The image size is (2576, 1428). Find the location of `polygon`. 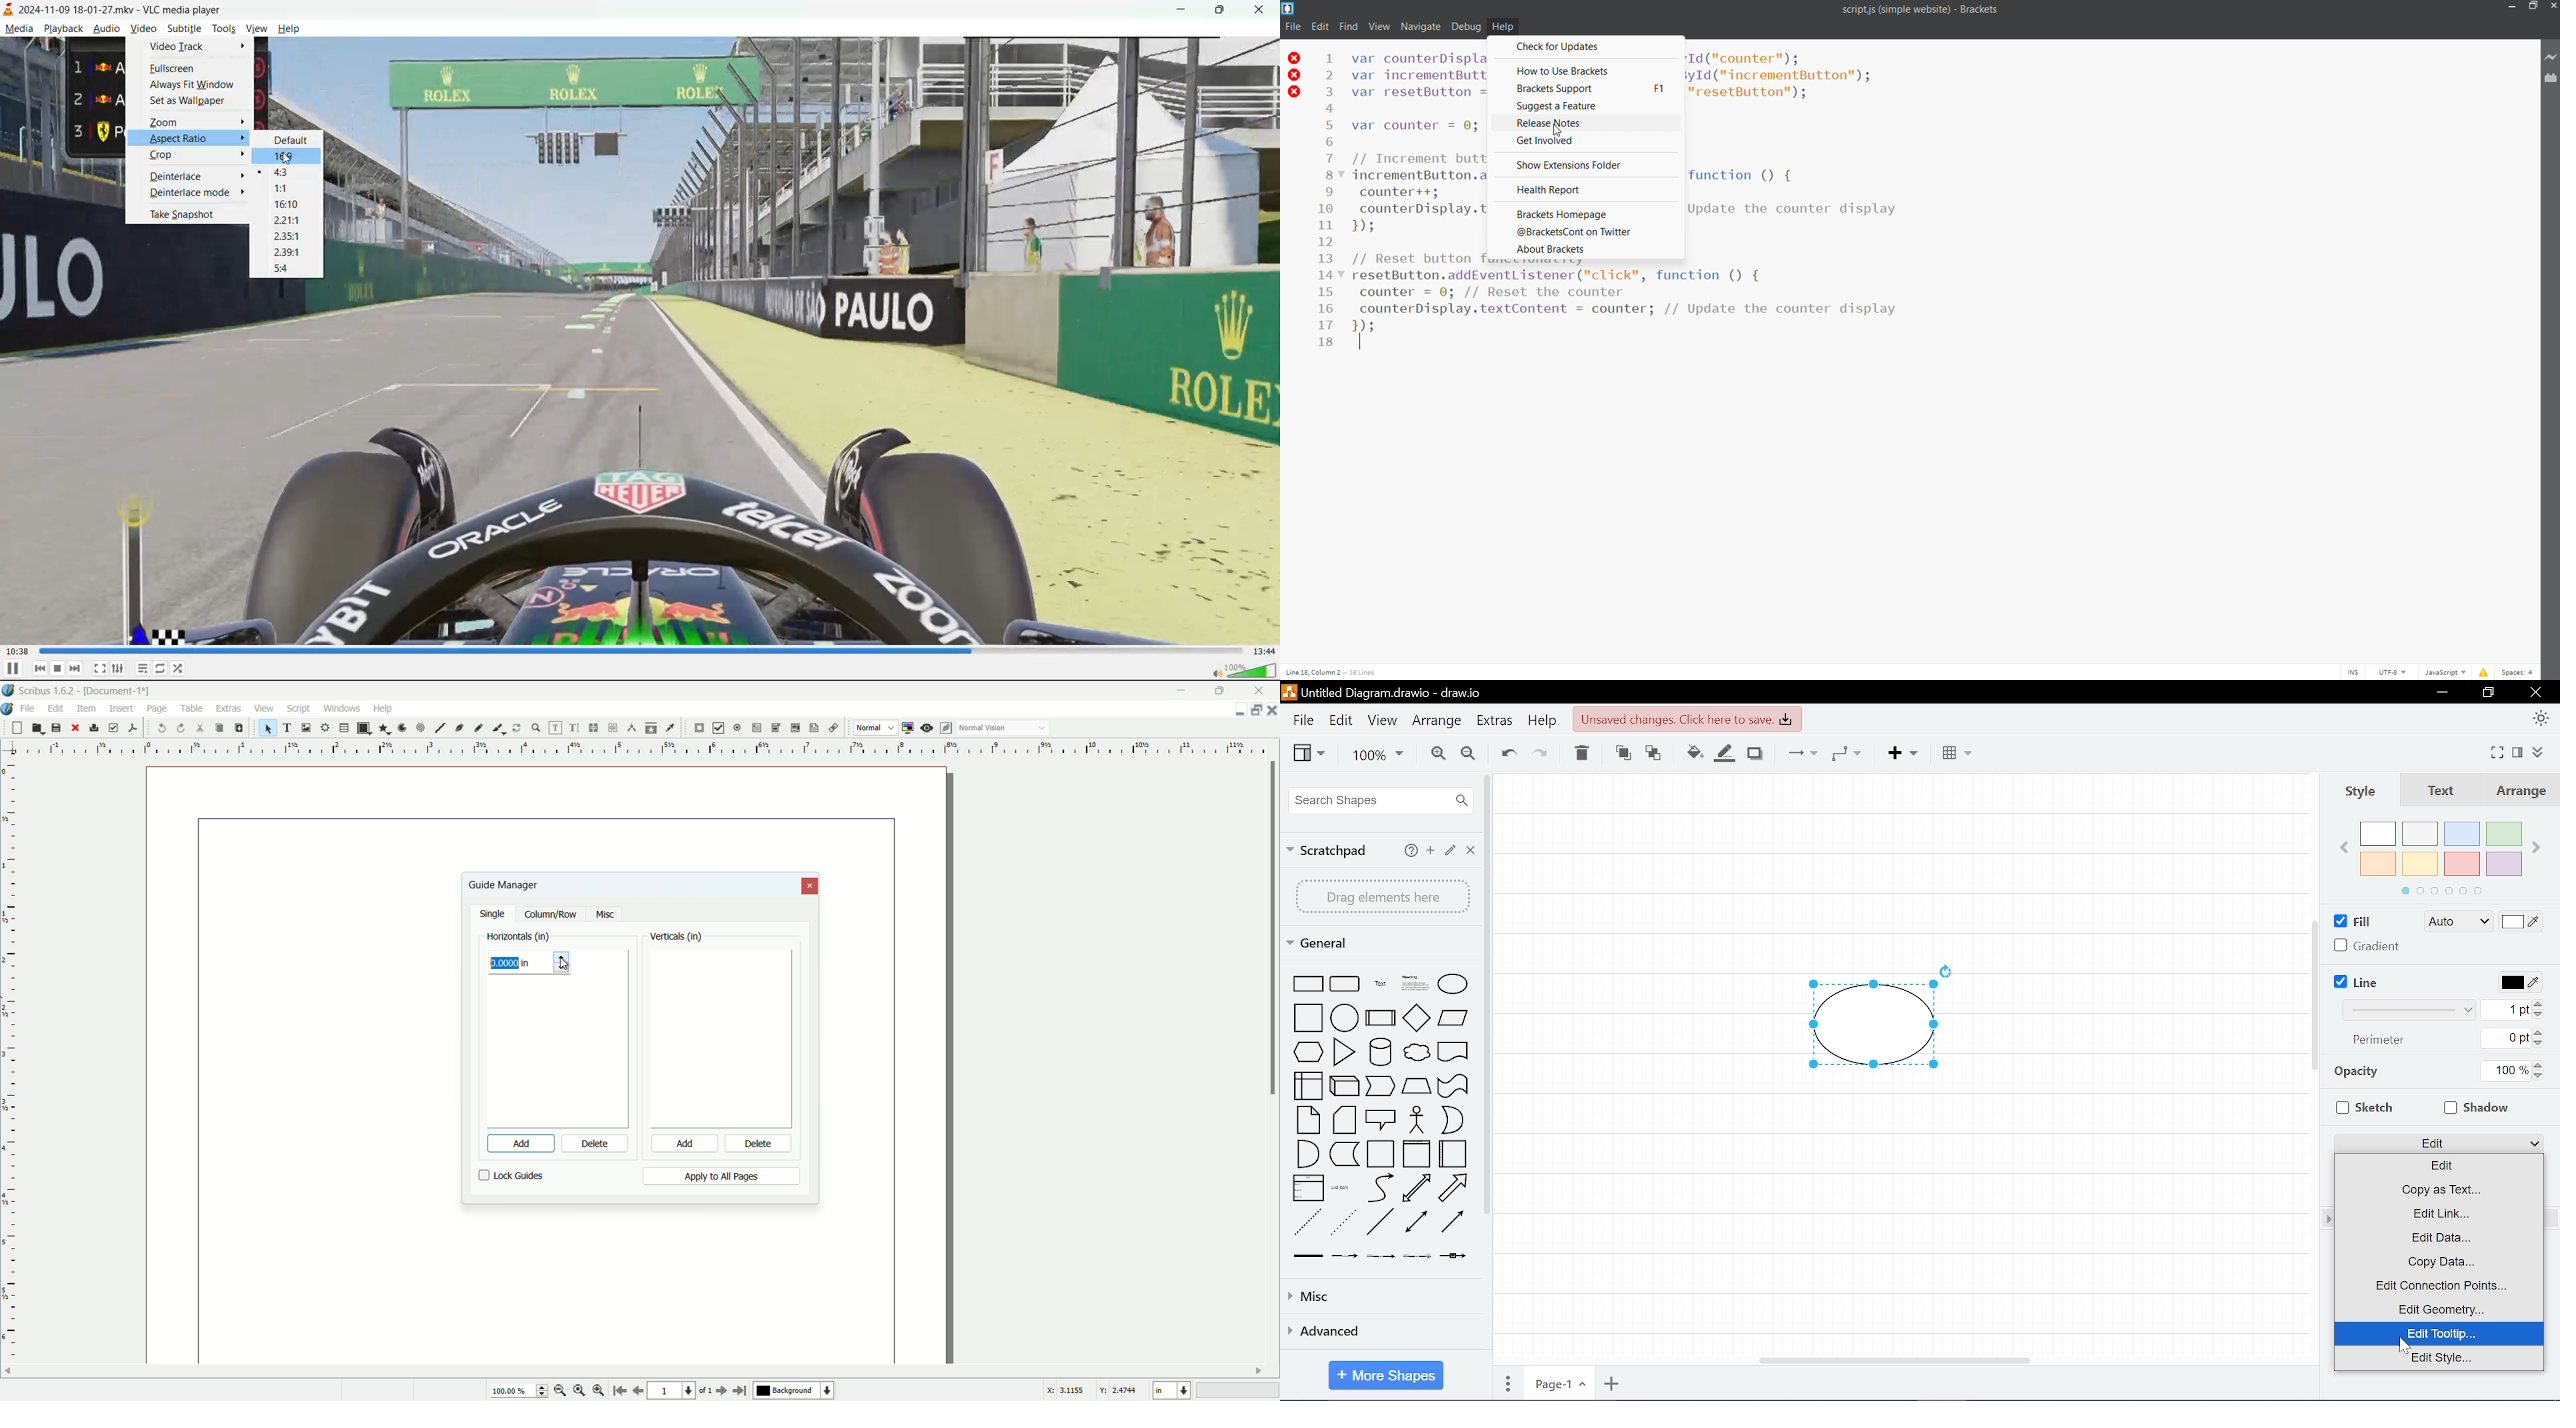

polygon is located at coordinates (384, 729).